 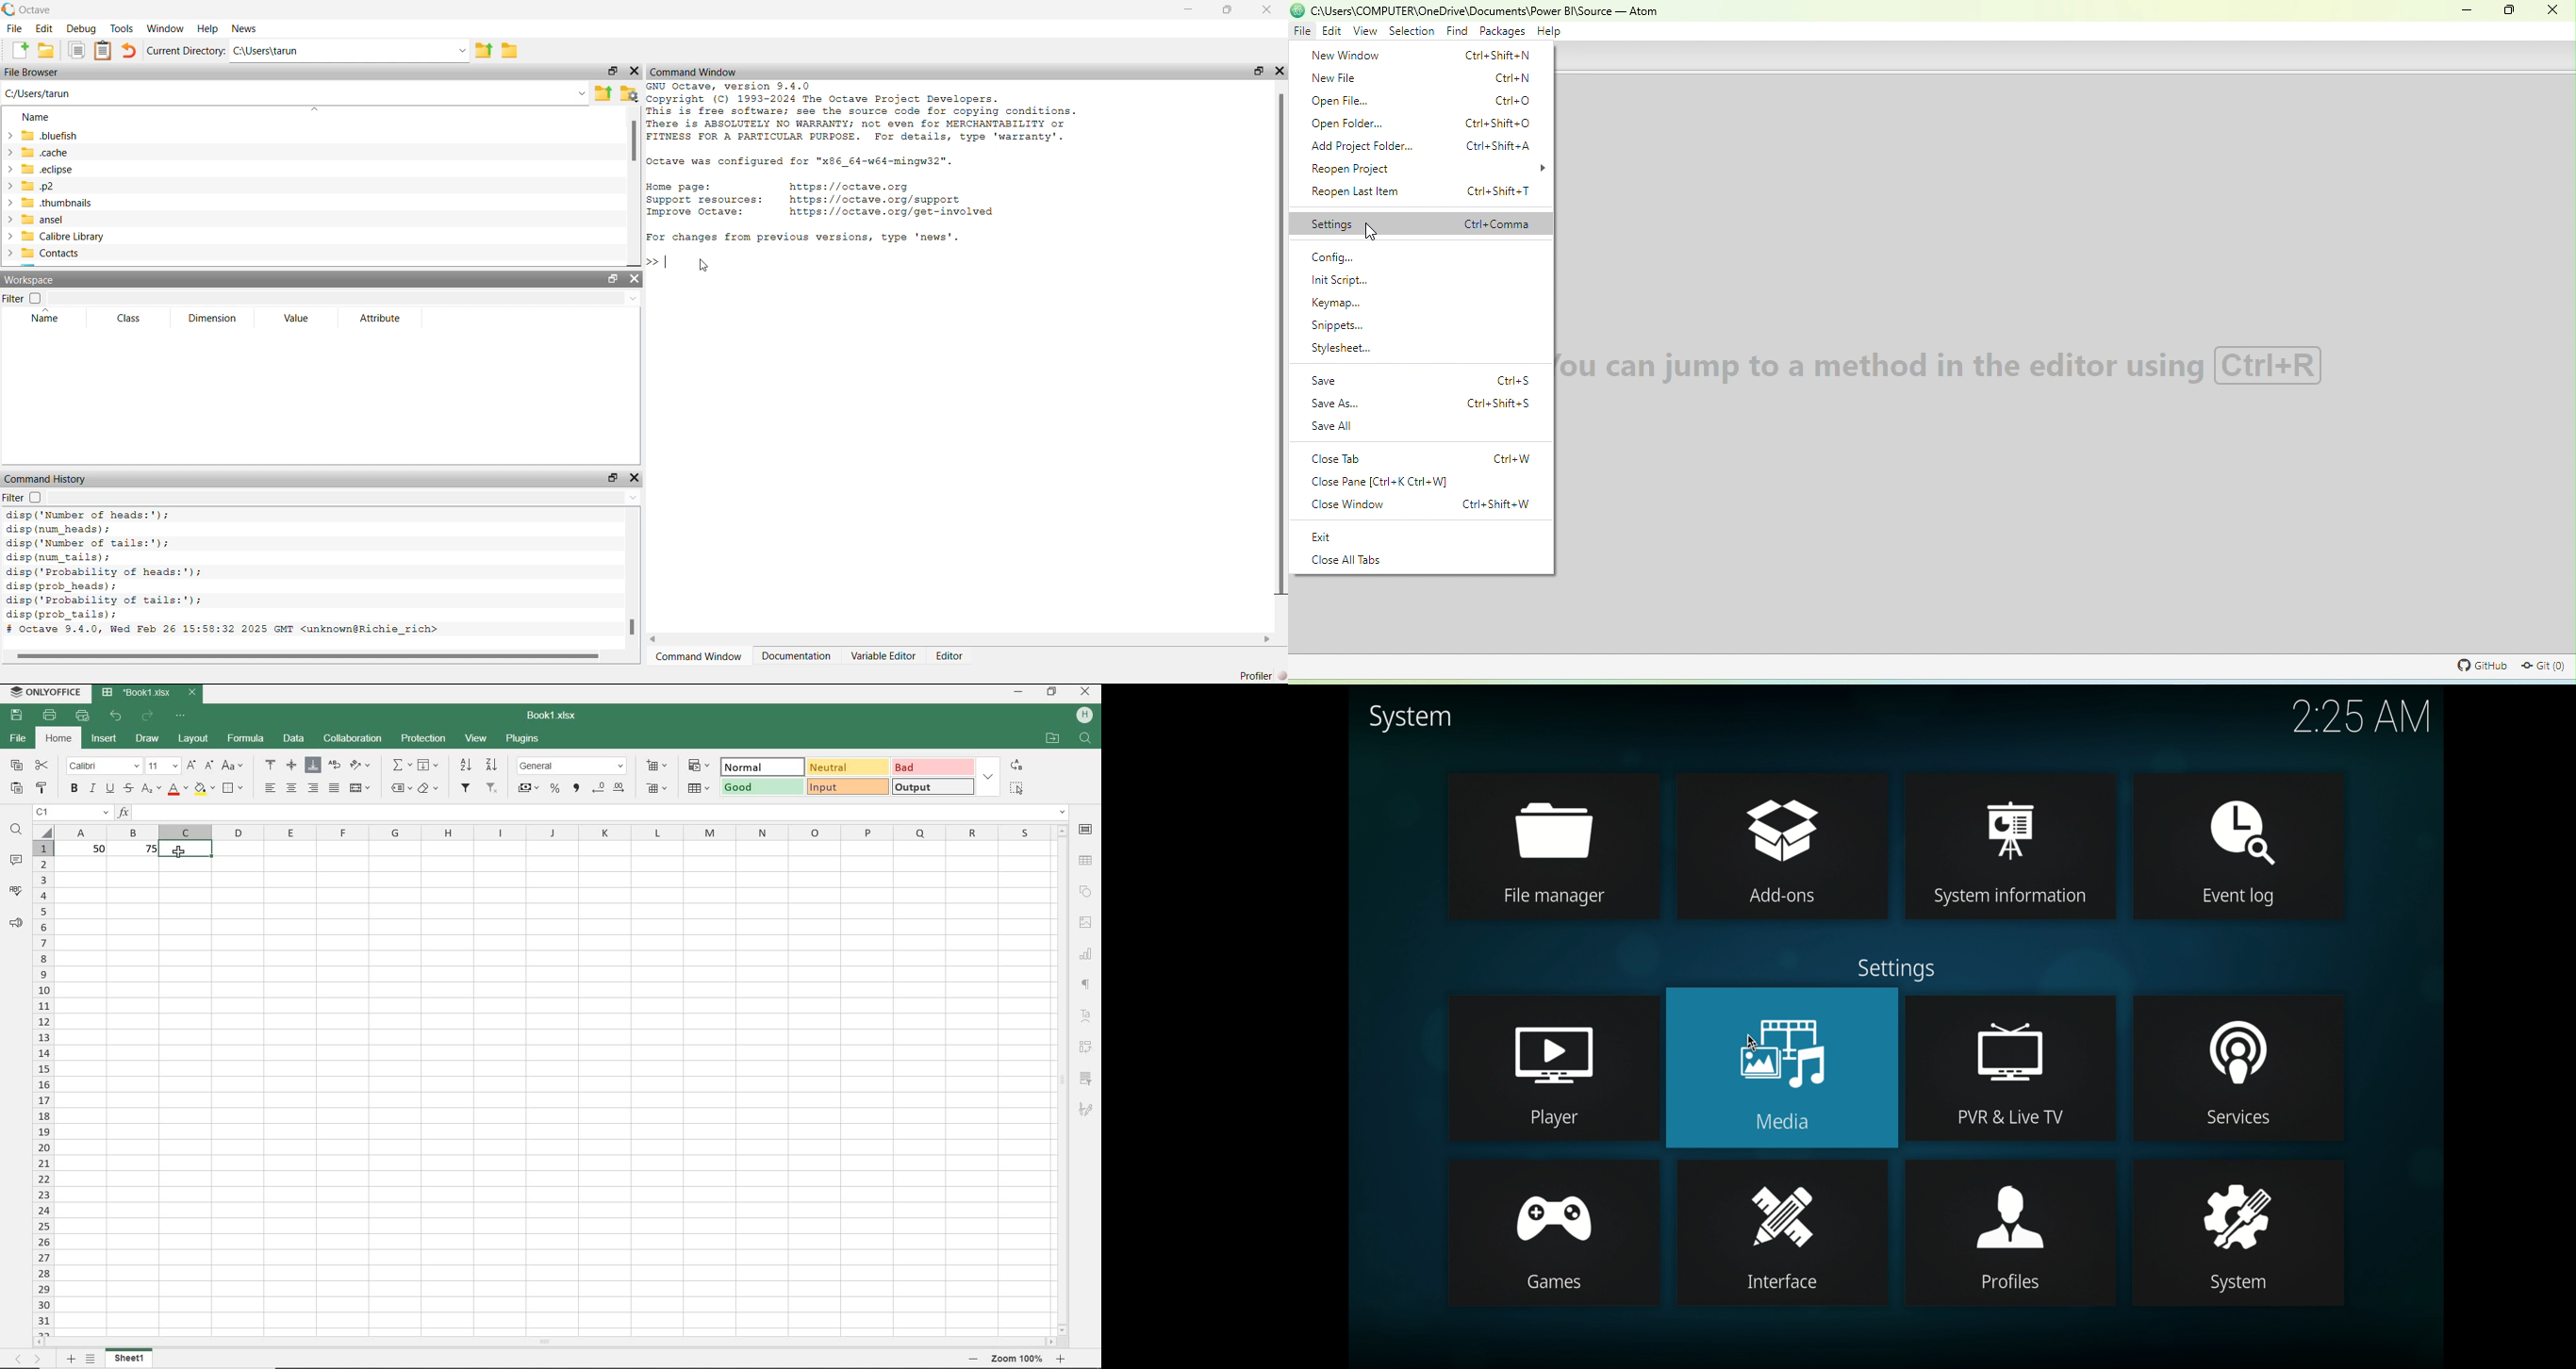 What do you see at coordinates (1421, 380) in the screenshot?
I see `save` at bounding box center [1421, 380].